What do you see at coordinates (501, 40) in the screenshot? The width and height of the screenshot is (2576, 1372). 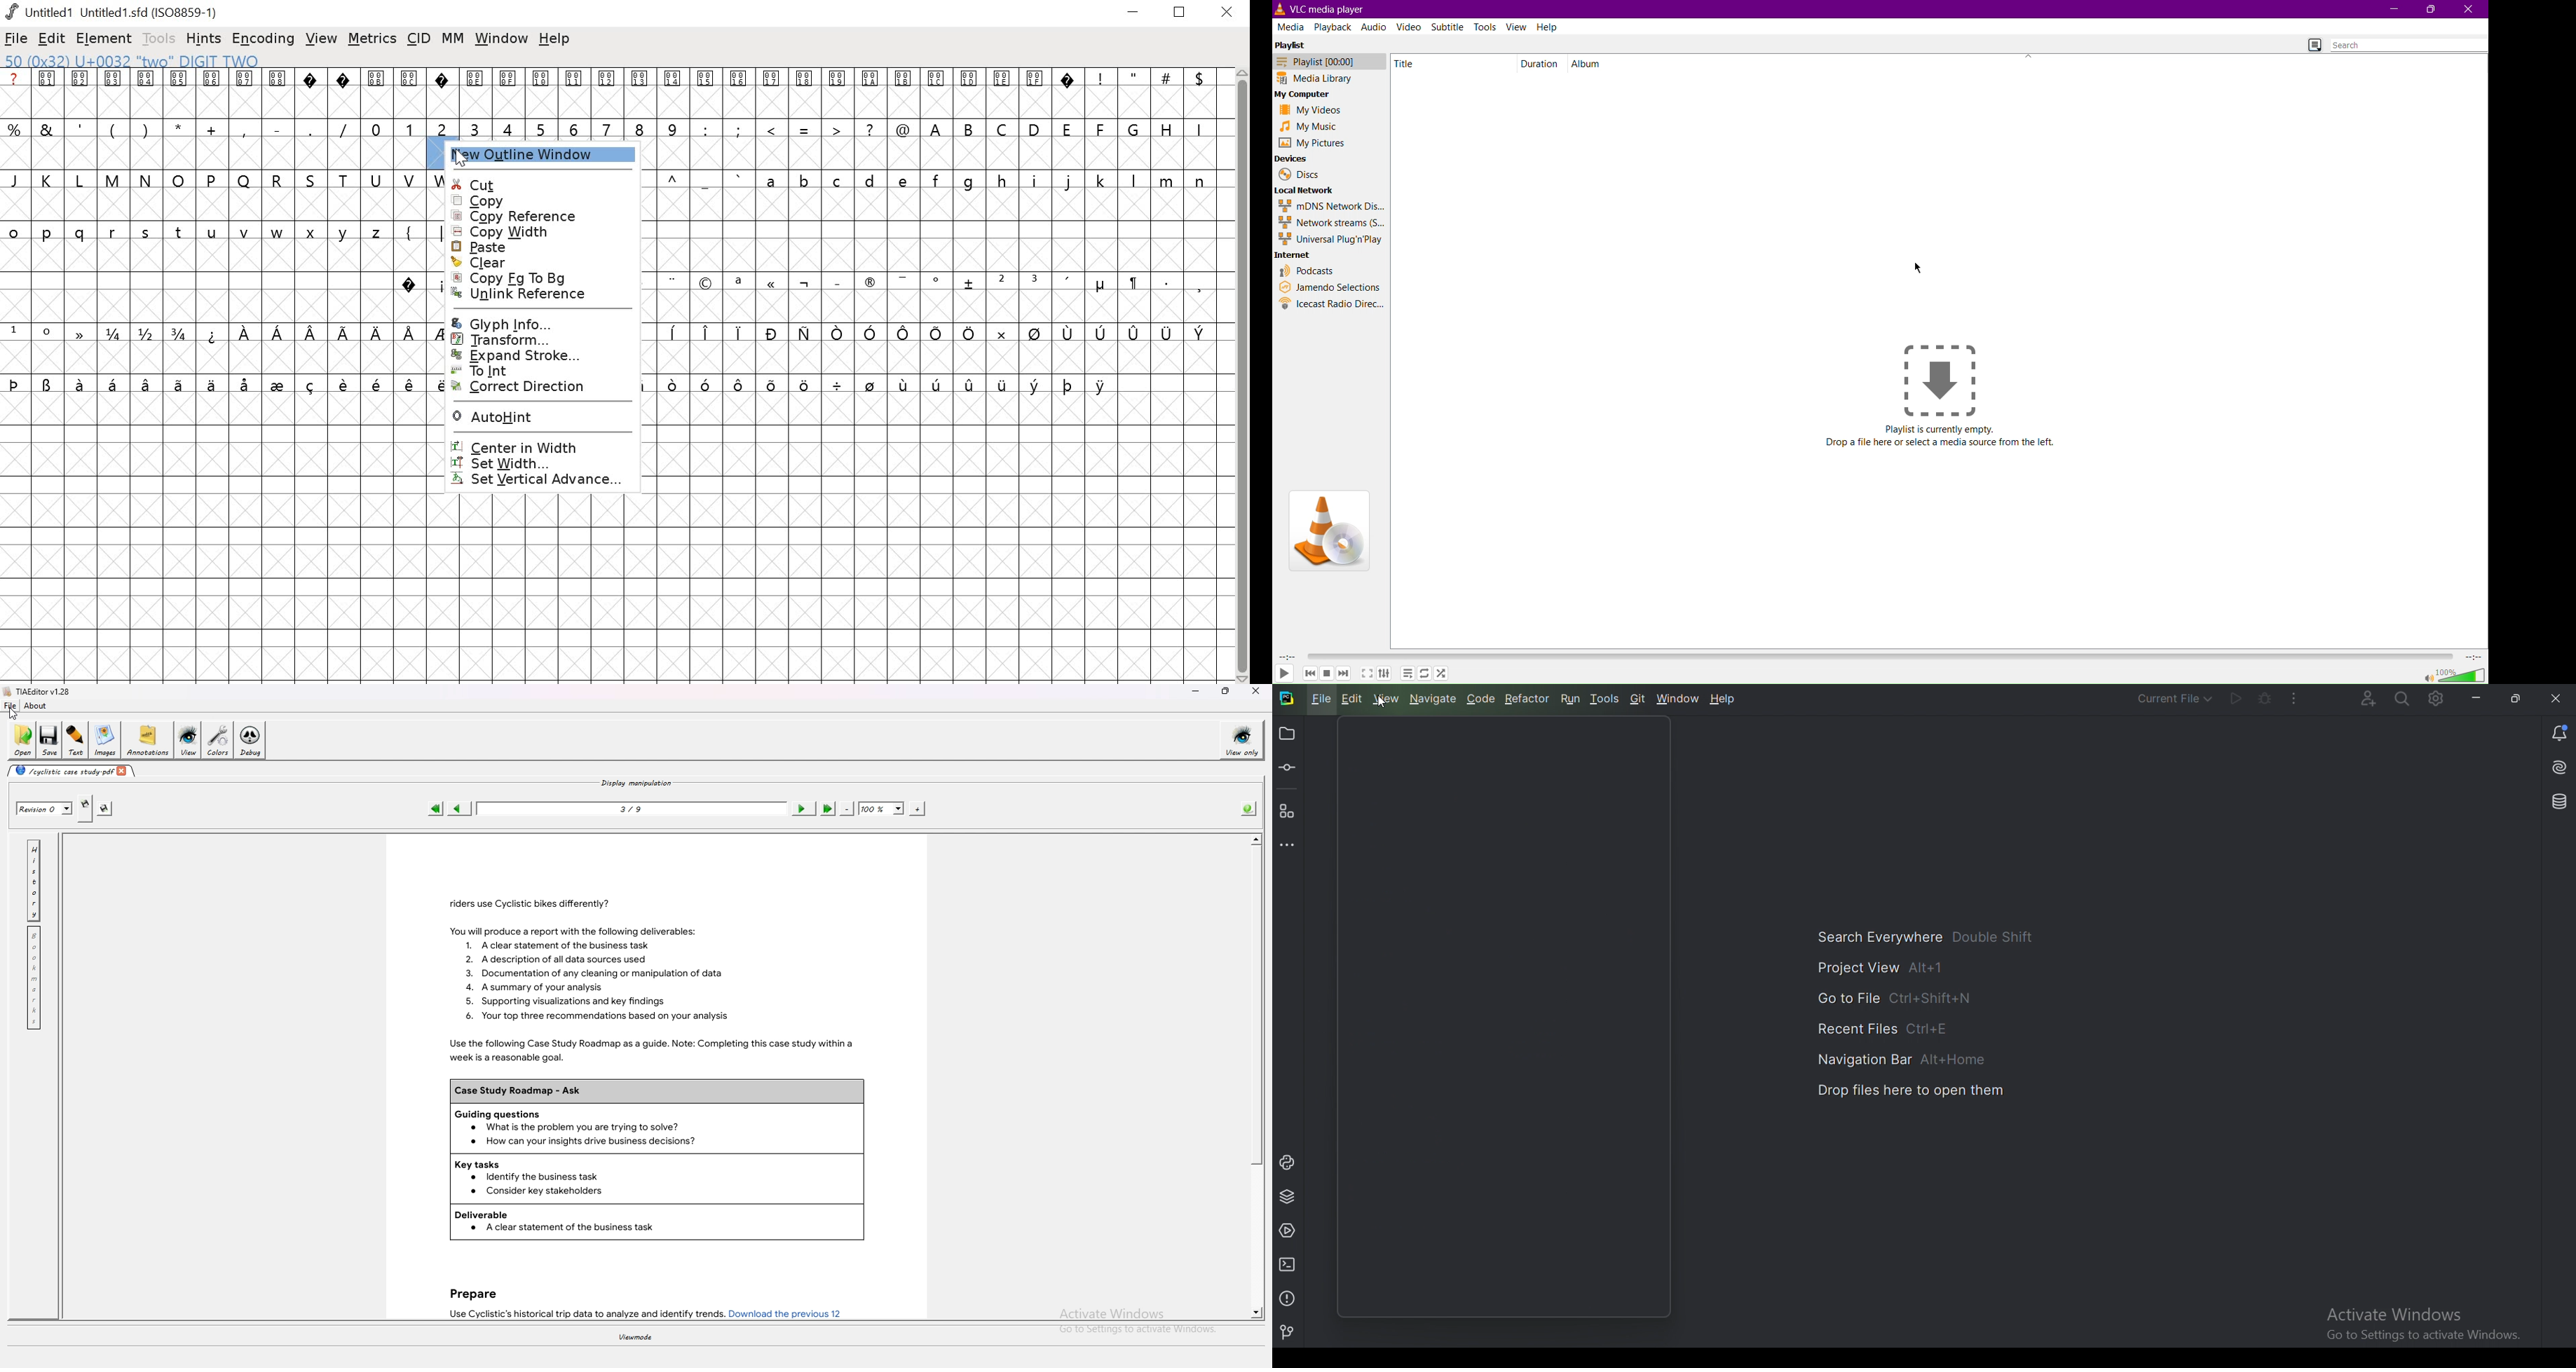 I see `window` at bounding box center [501, 40].